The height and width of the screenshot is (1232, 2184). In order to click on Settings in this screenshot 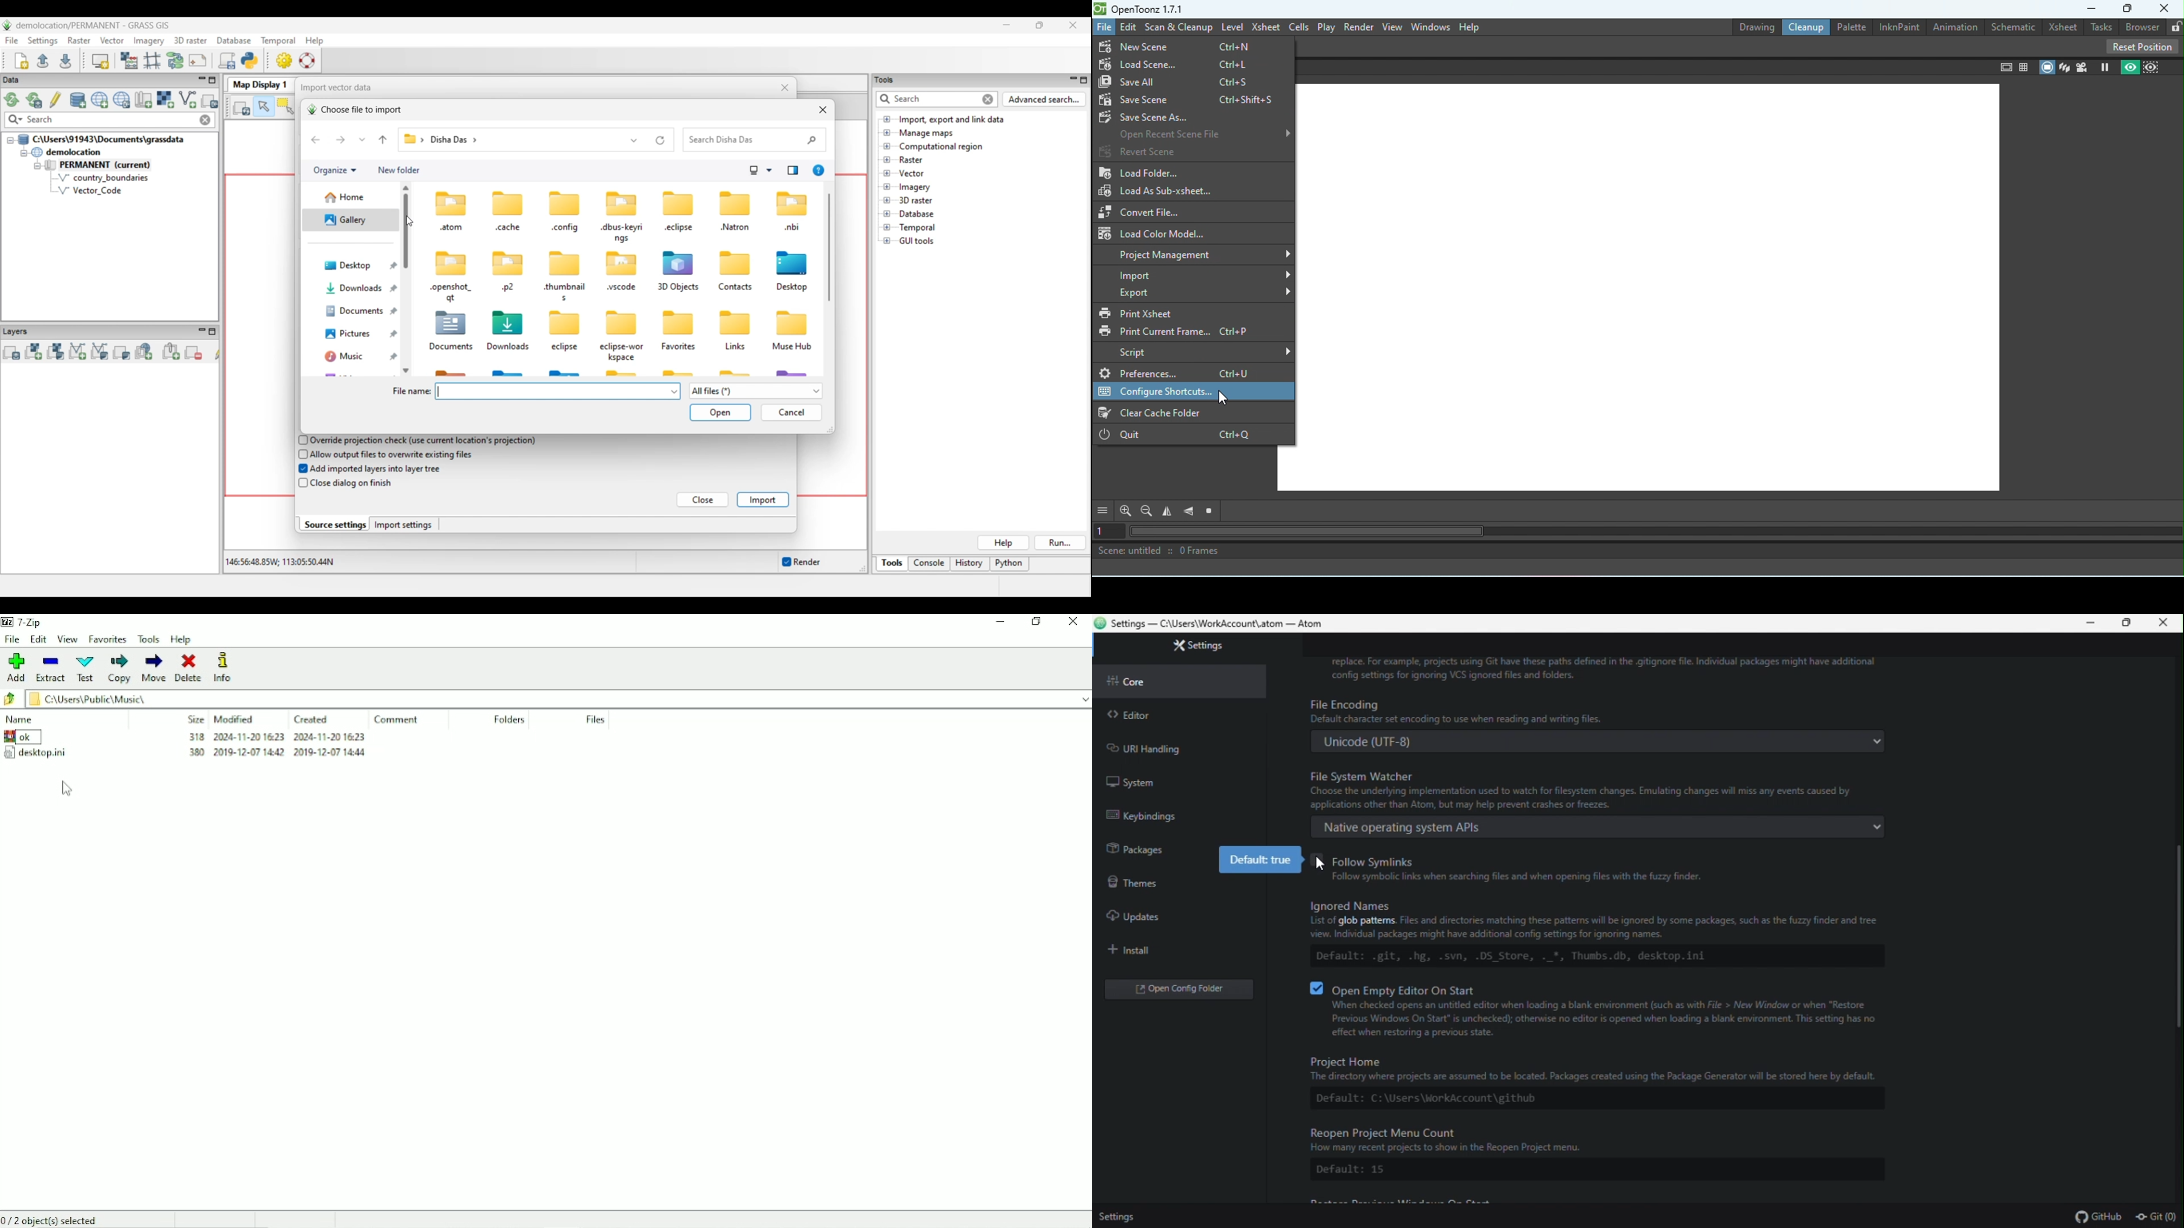, I will do `click(1205, 646)`.